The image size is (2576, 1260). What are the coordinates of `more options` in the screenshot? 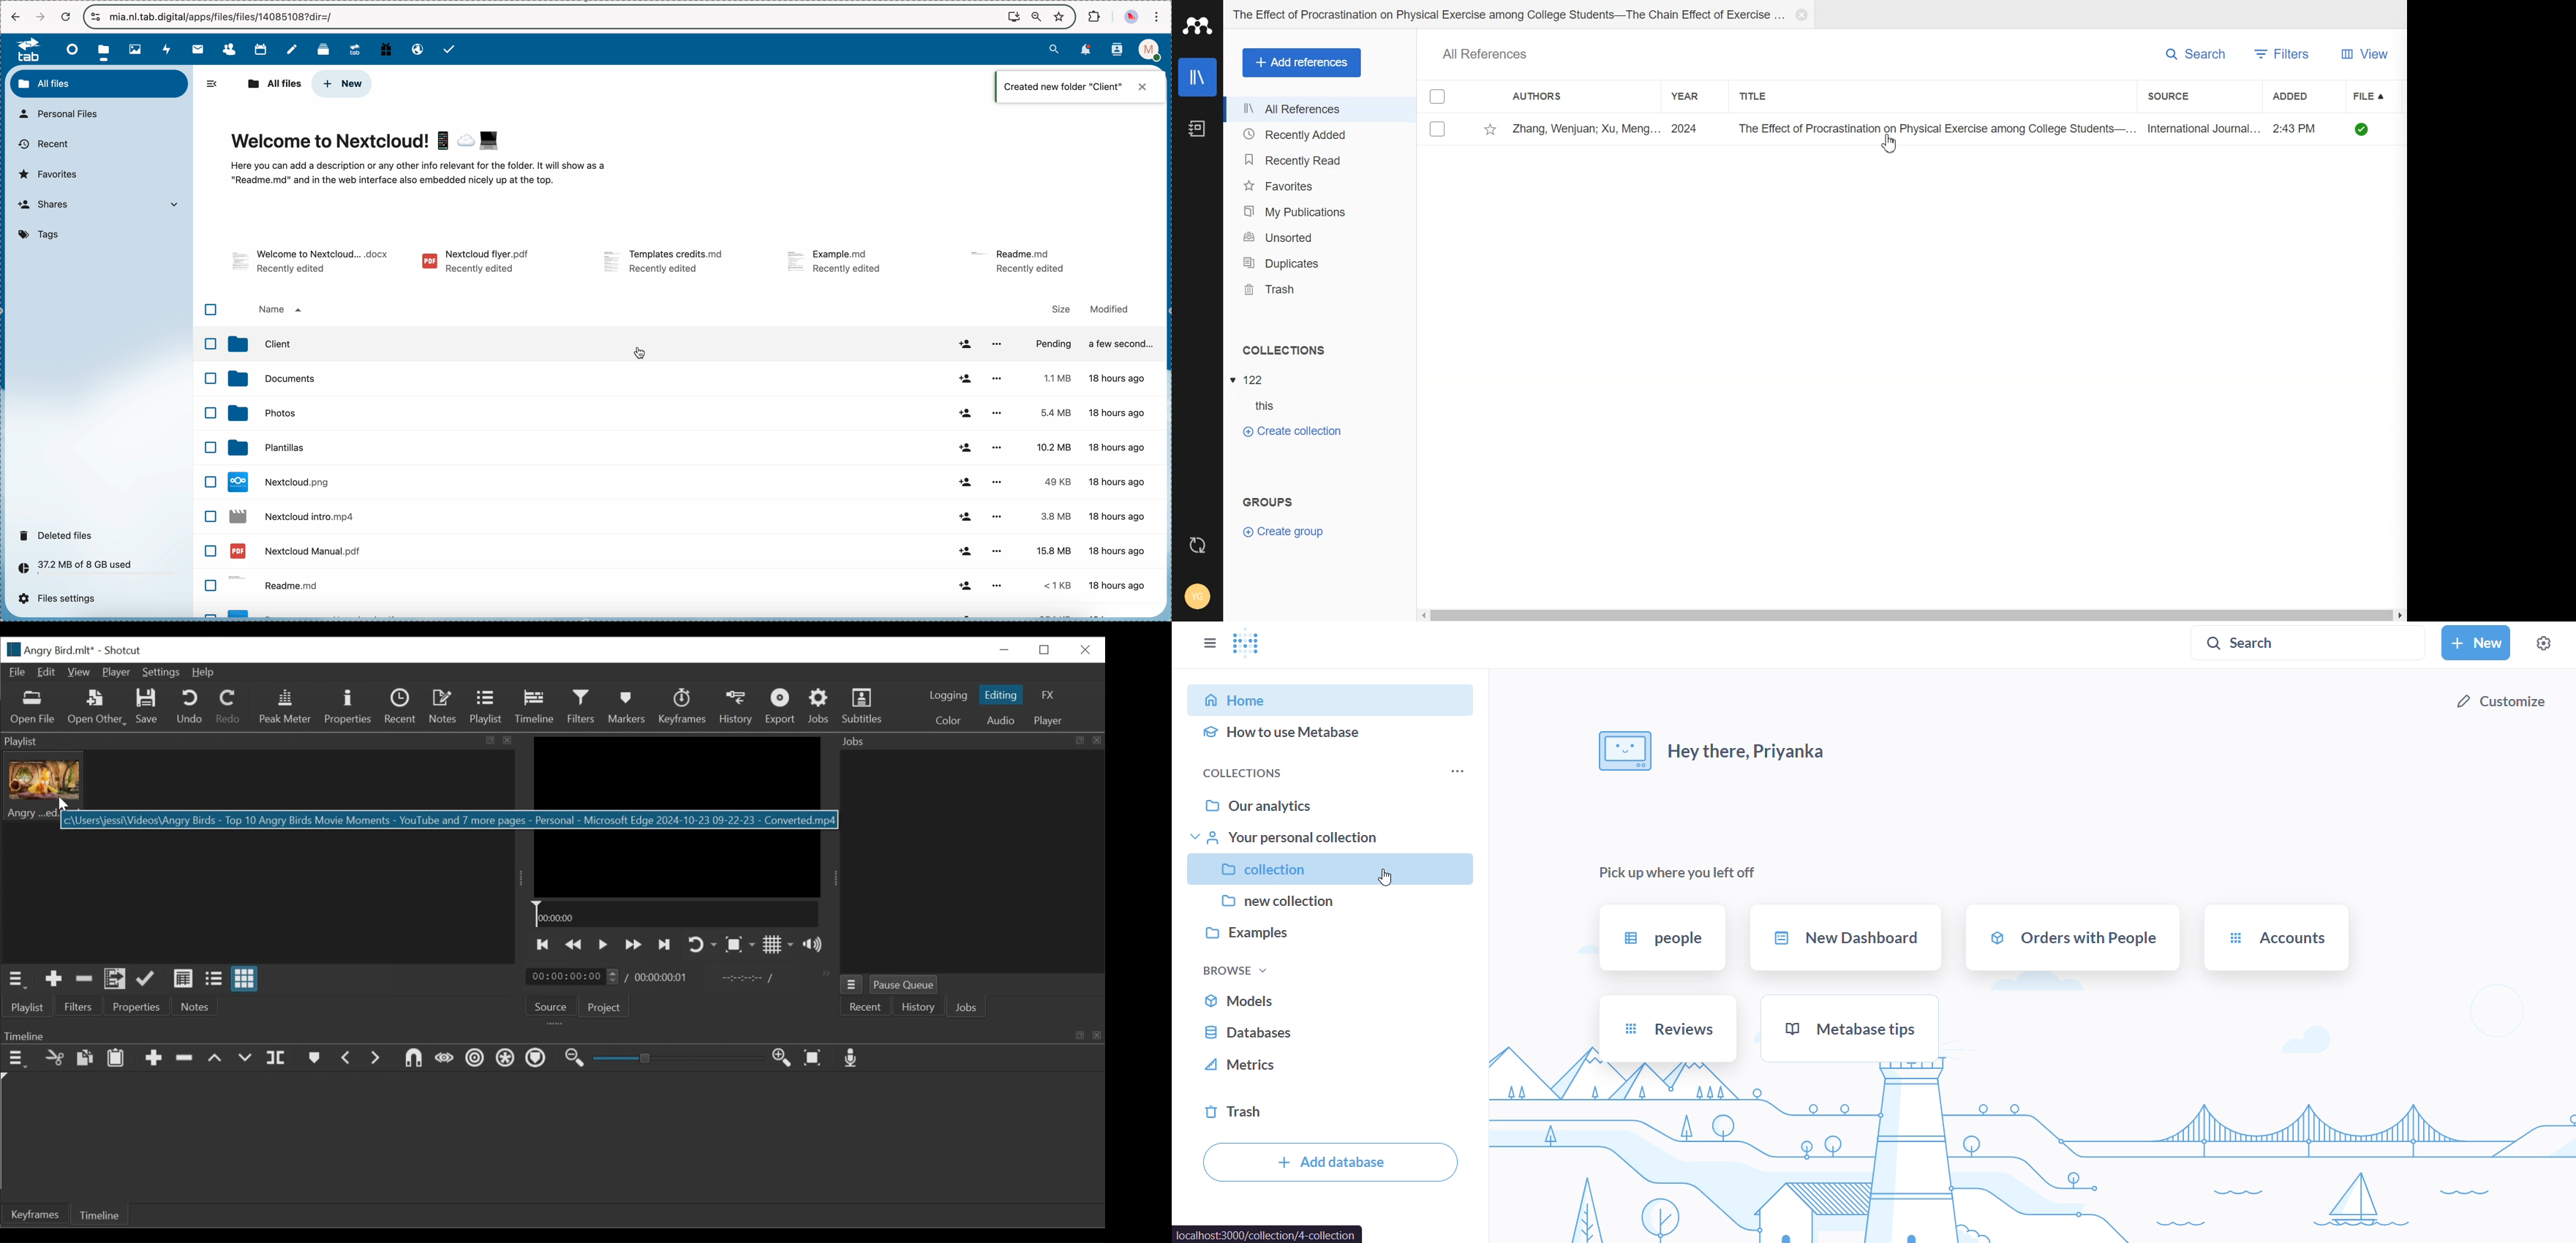 It's located at (998, 516).